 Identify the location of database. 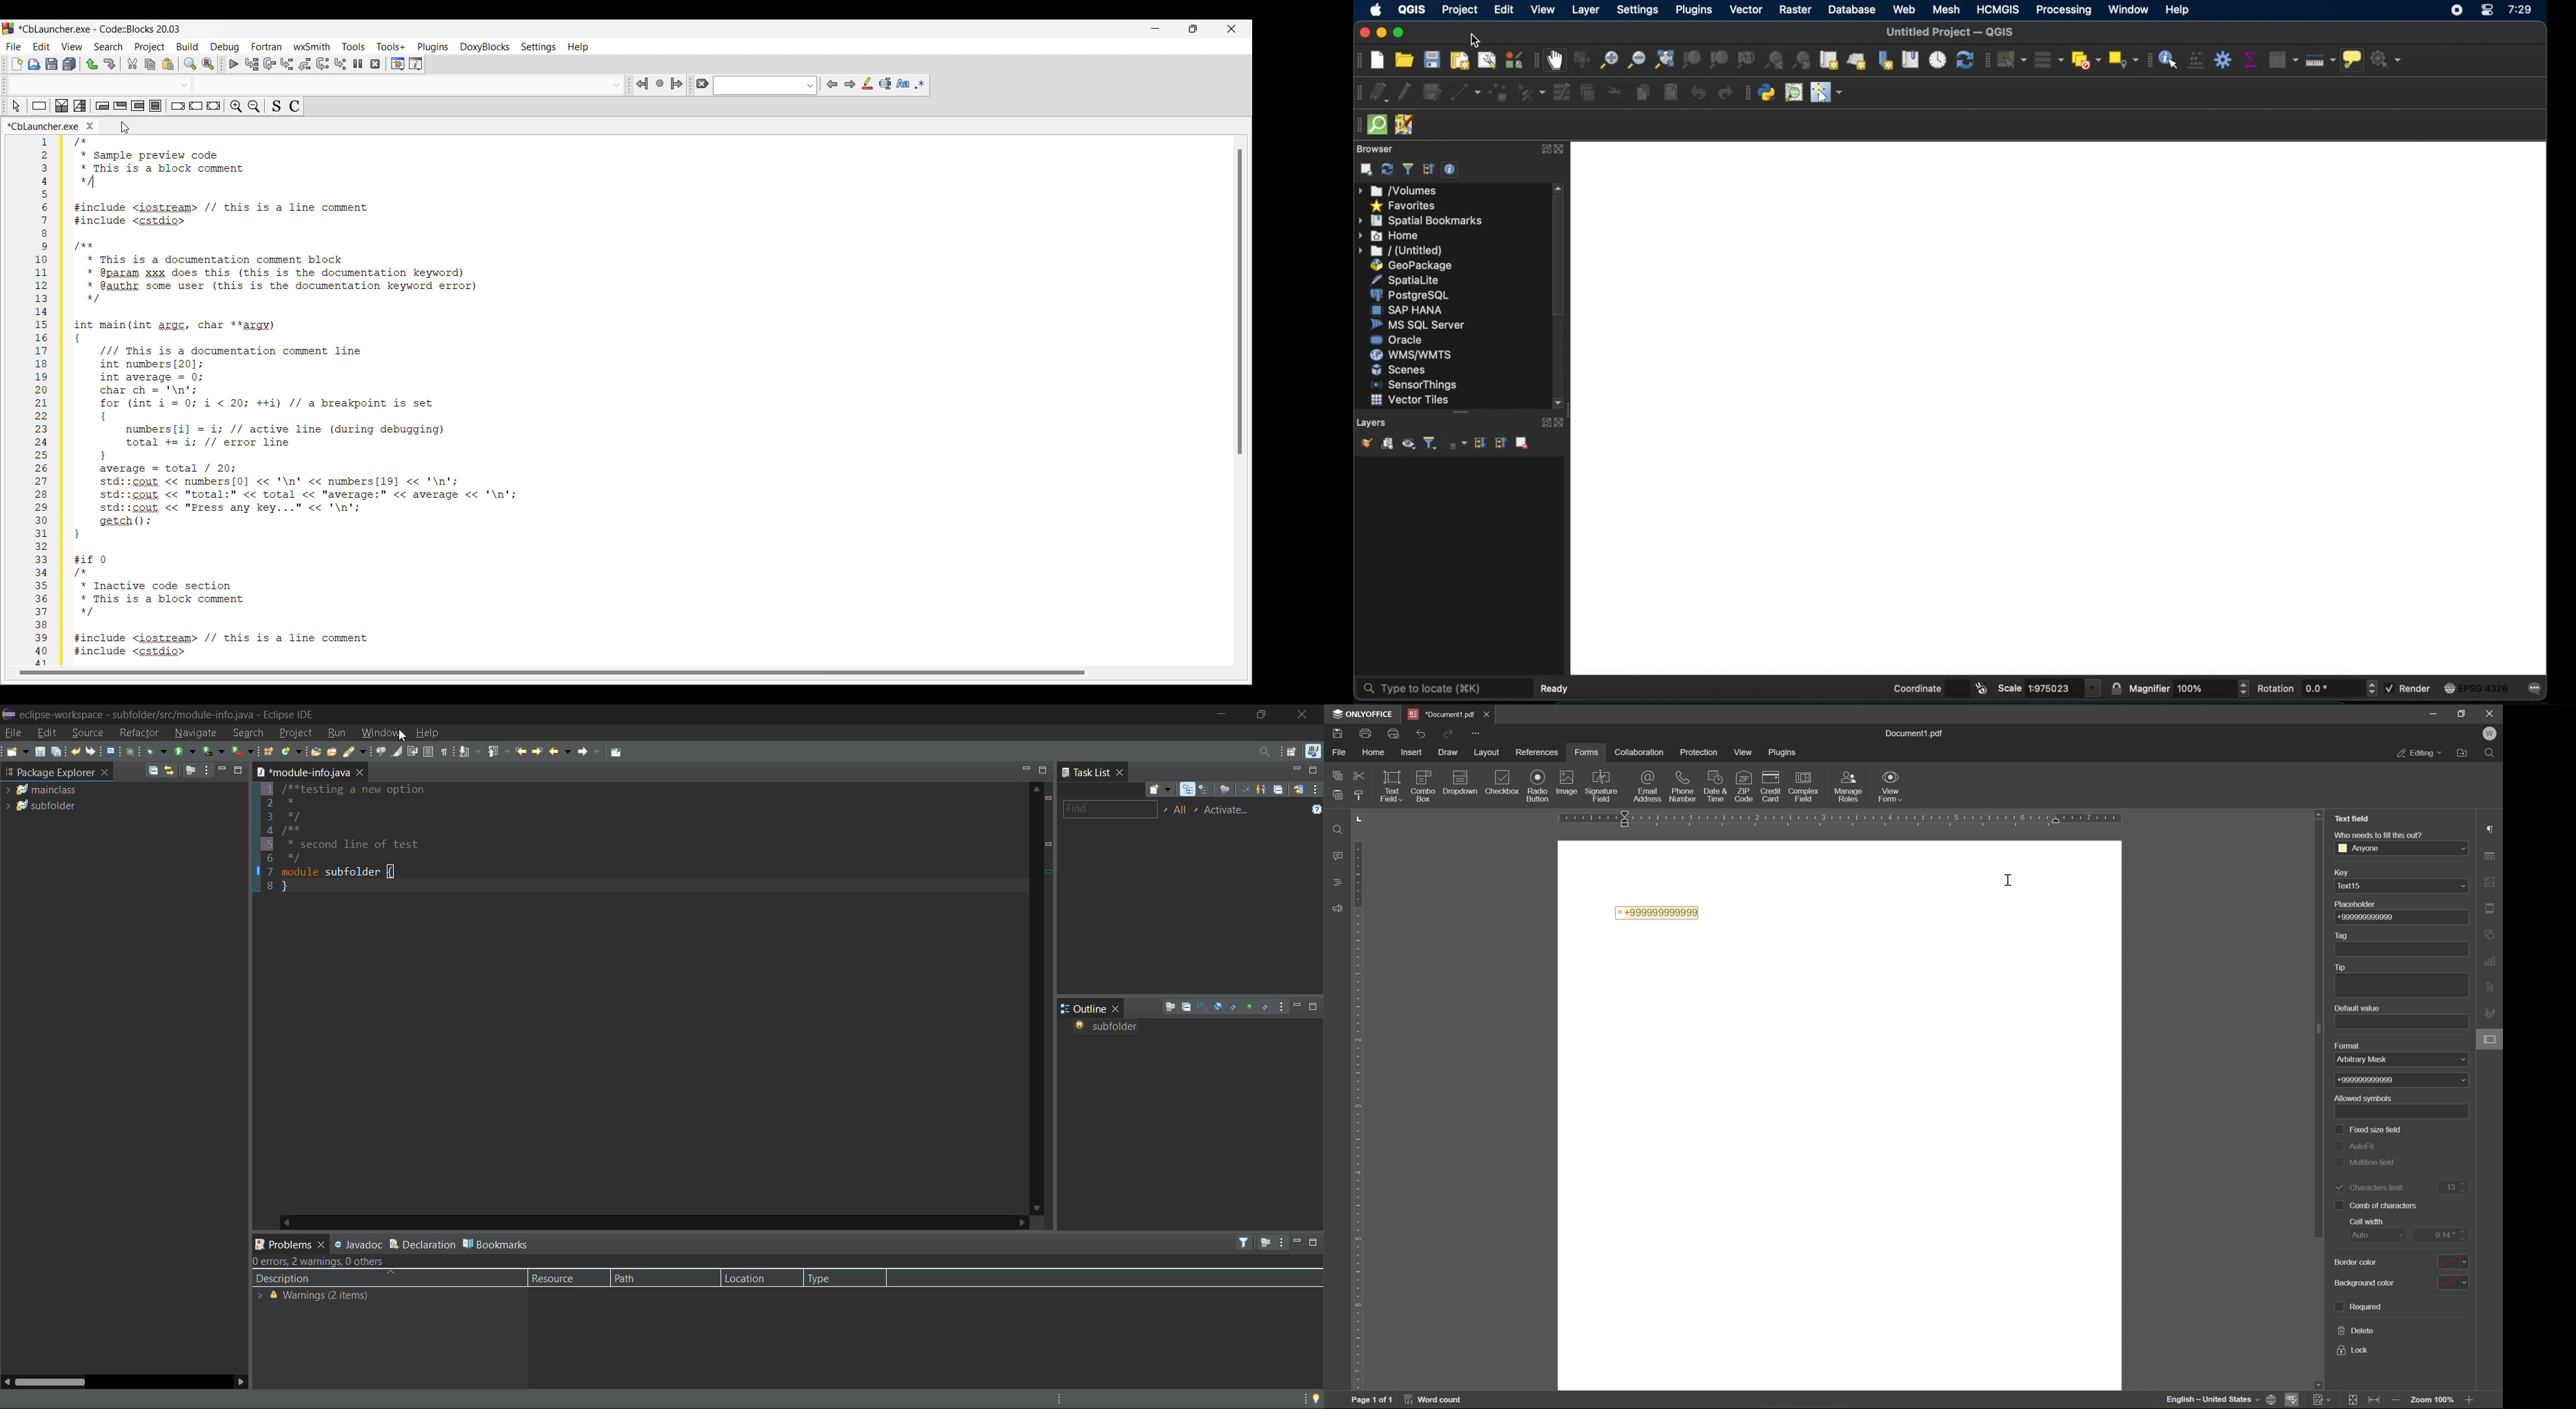
(1854, 10).